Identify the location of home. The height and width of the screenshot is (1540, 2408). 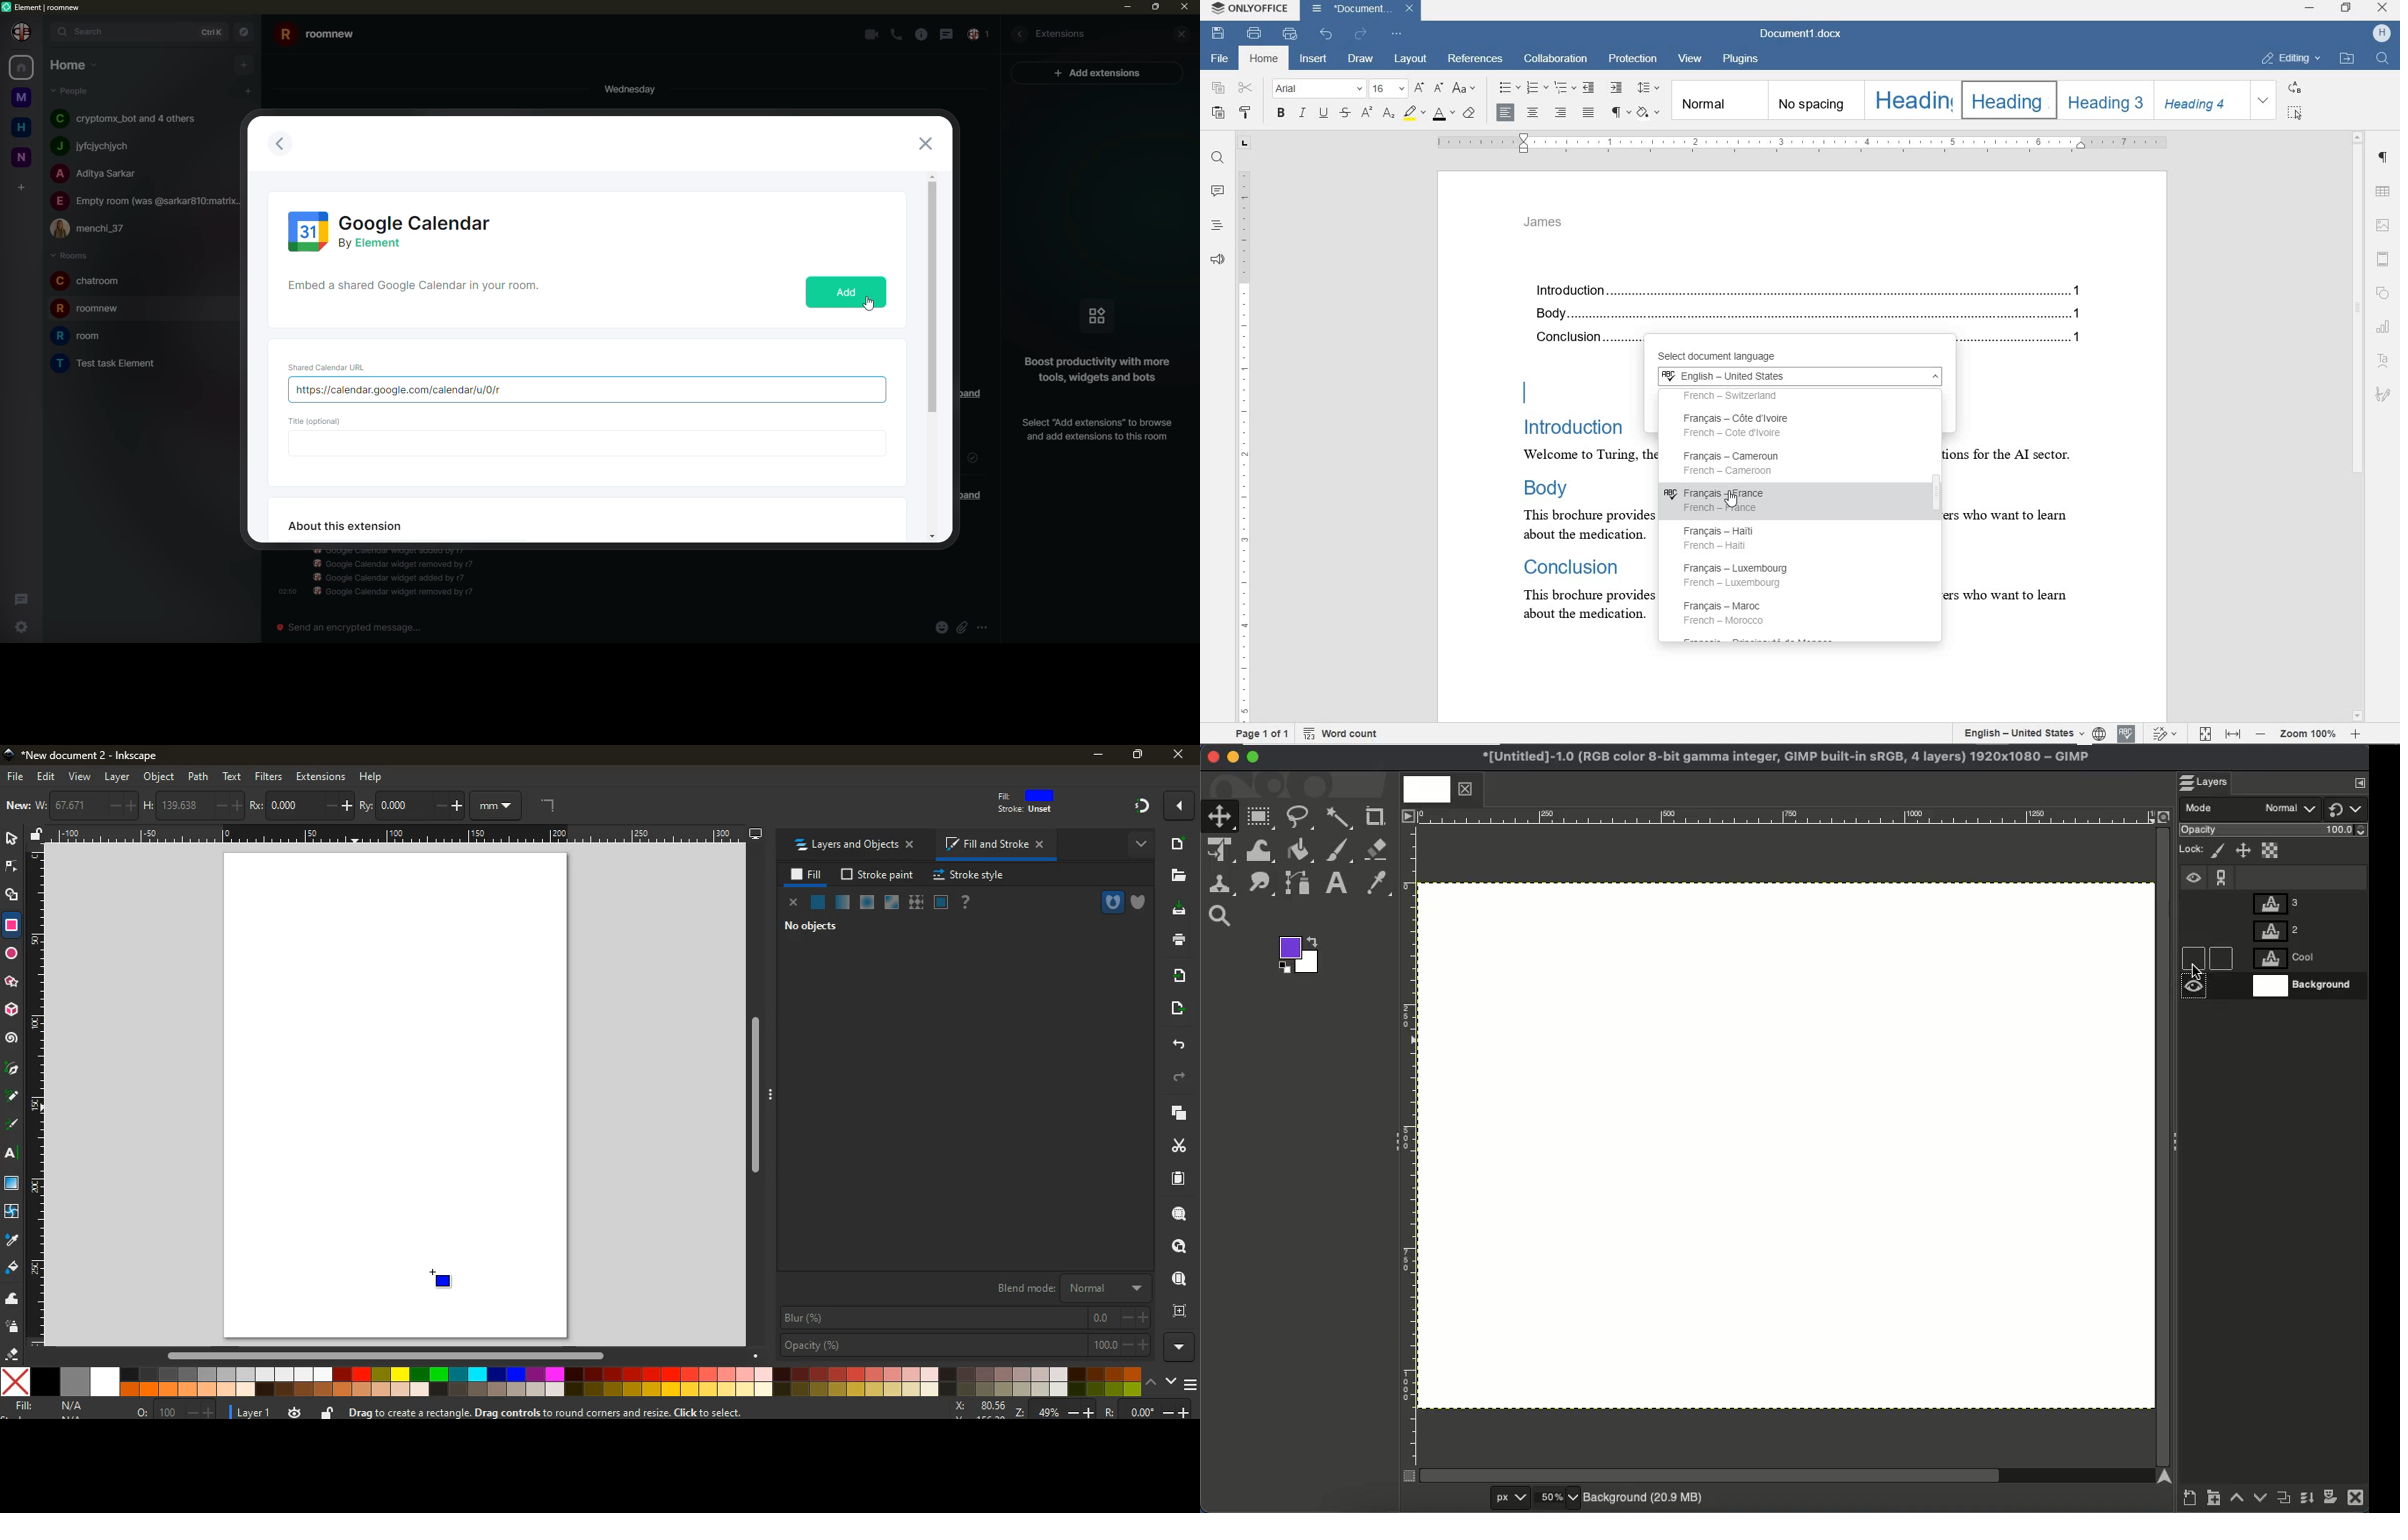
(21, 68).